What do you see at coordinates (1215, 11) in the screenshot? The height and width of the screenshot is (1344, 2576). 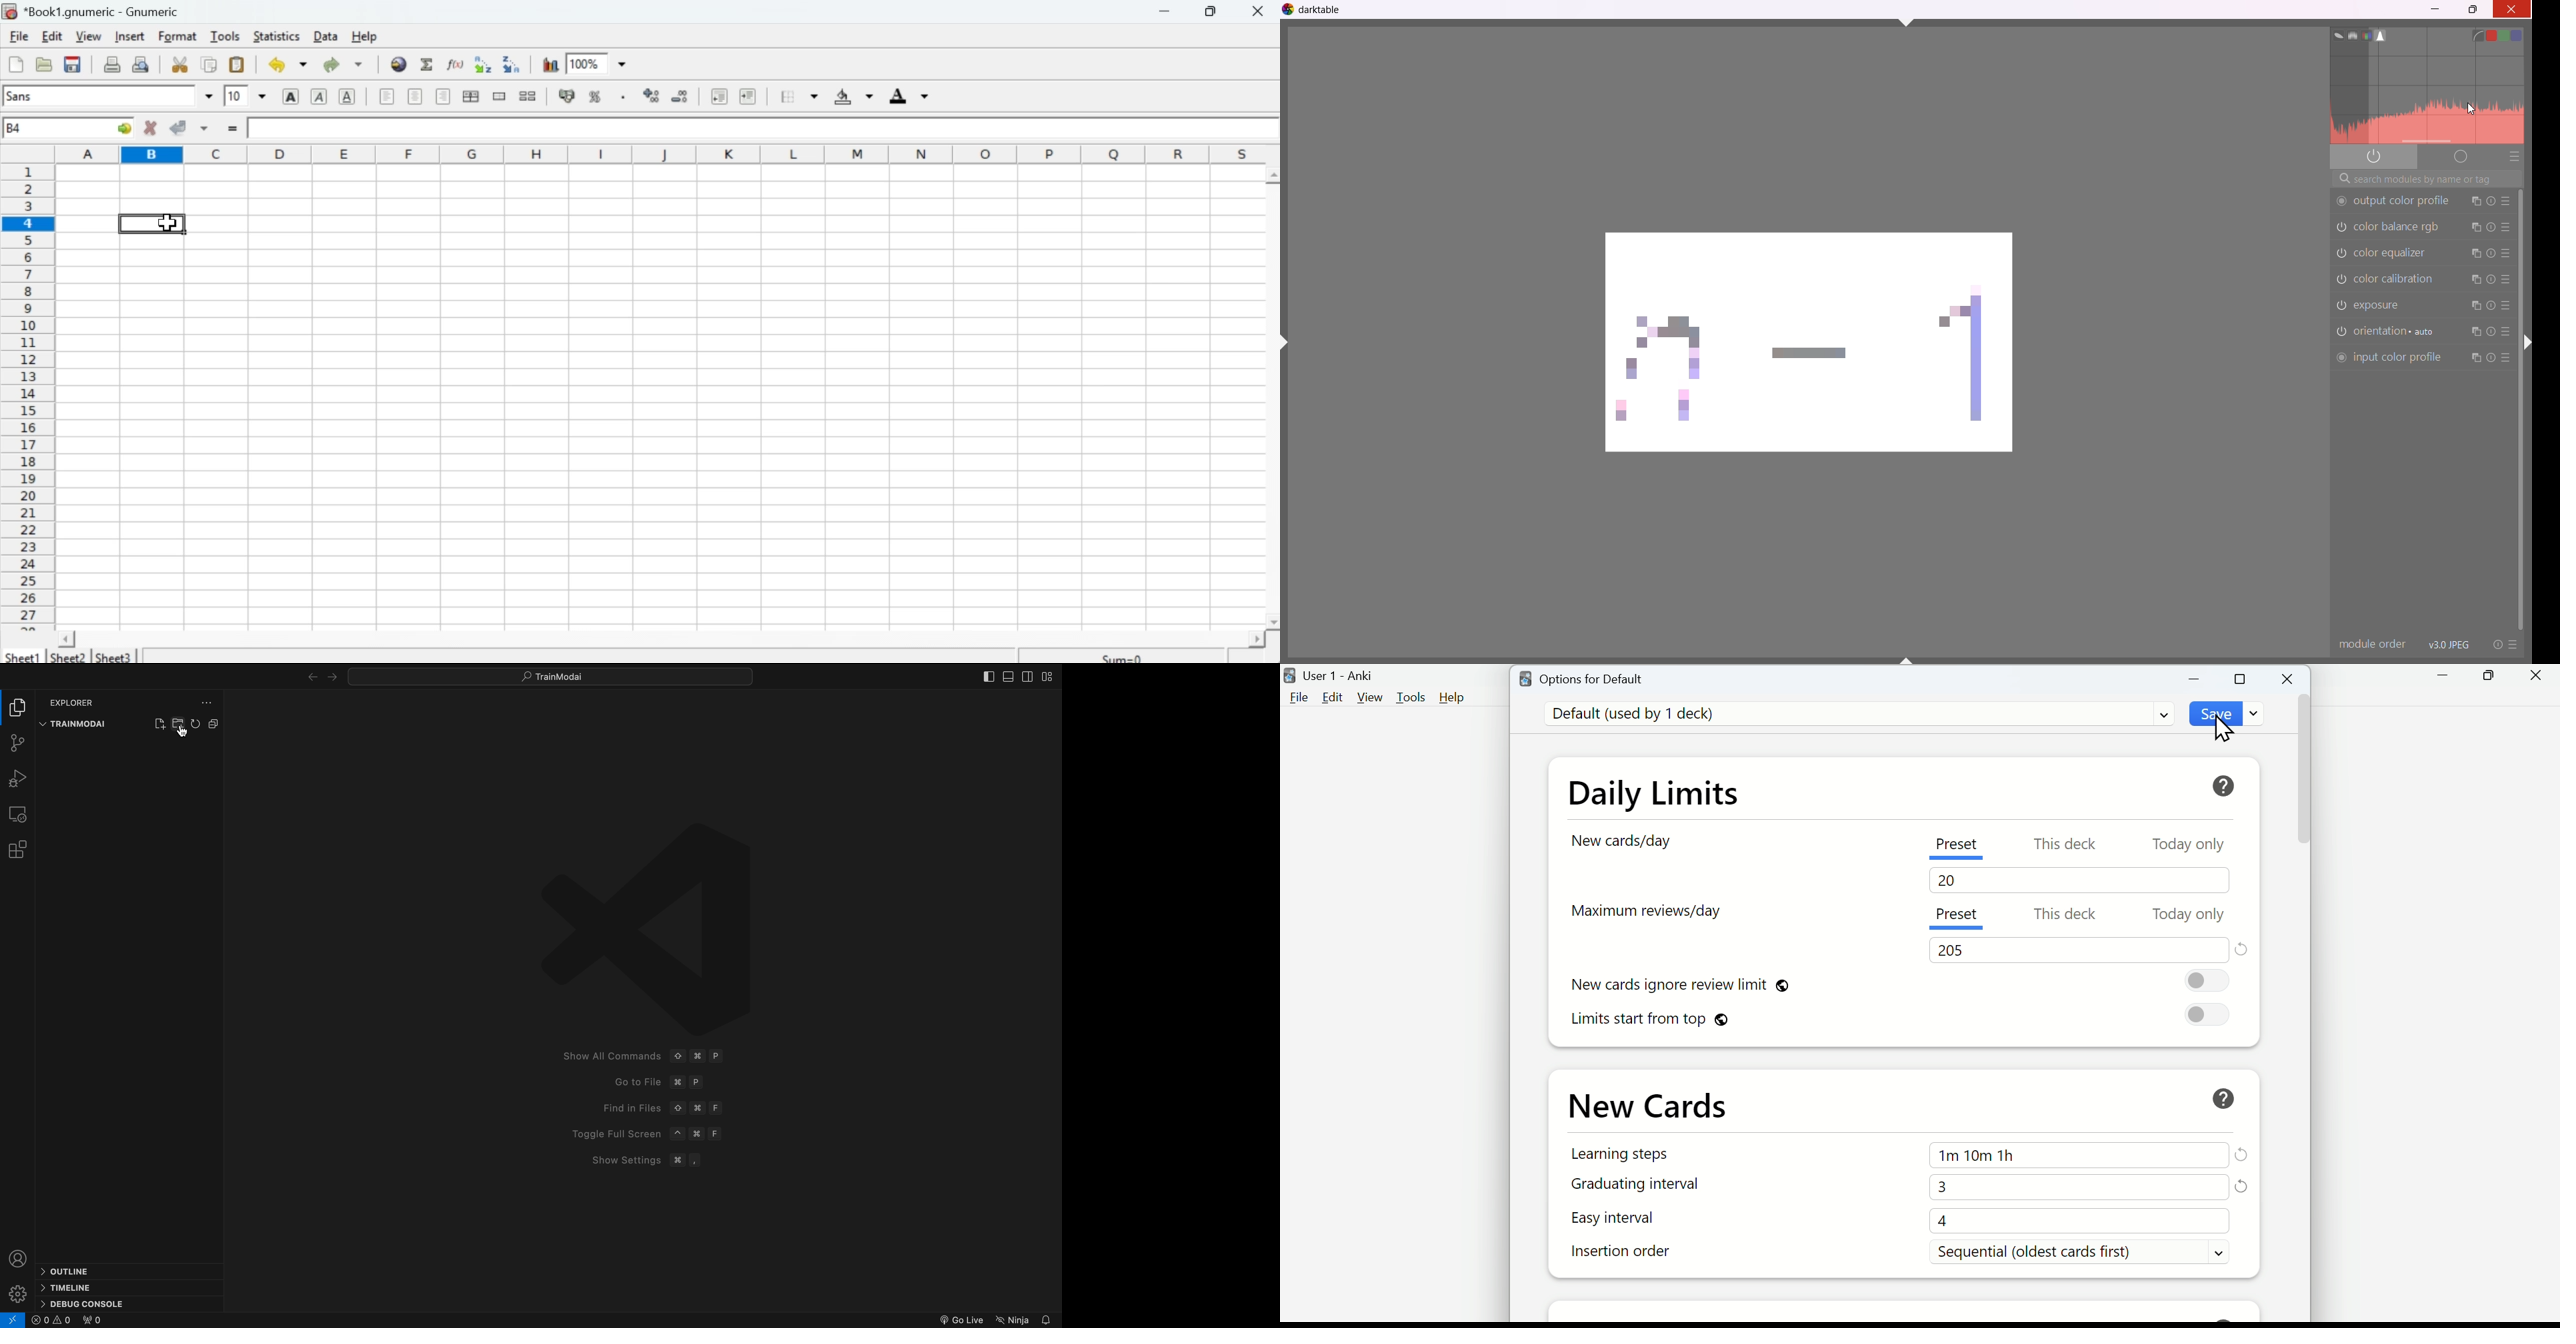 I see `Minimise` at bounding box center [1215, 11].